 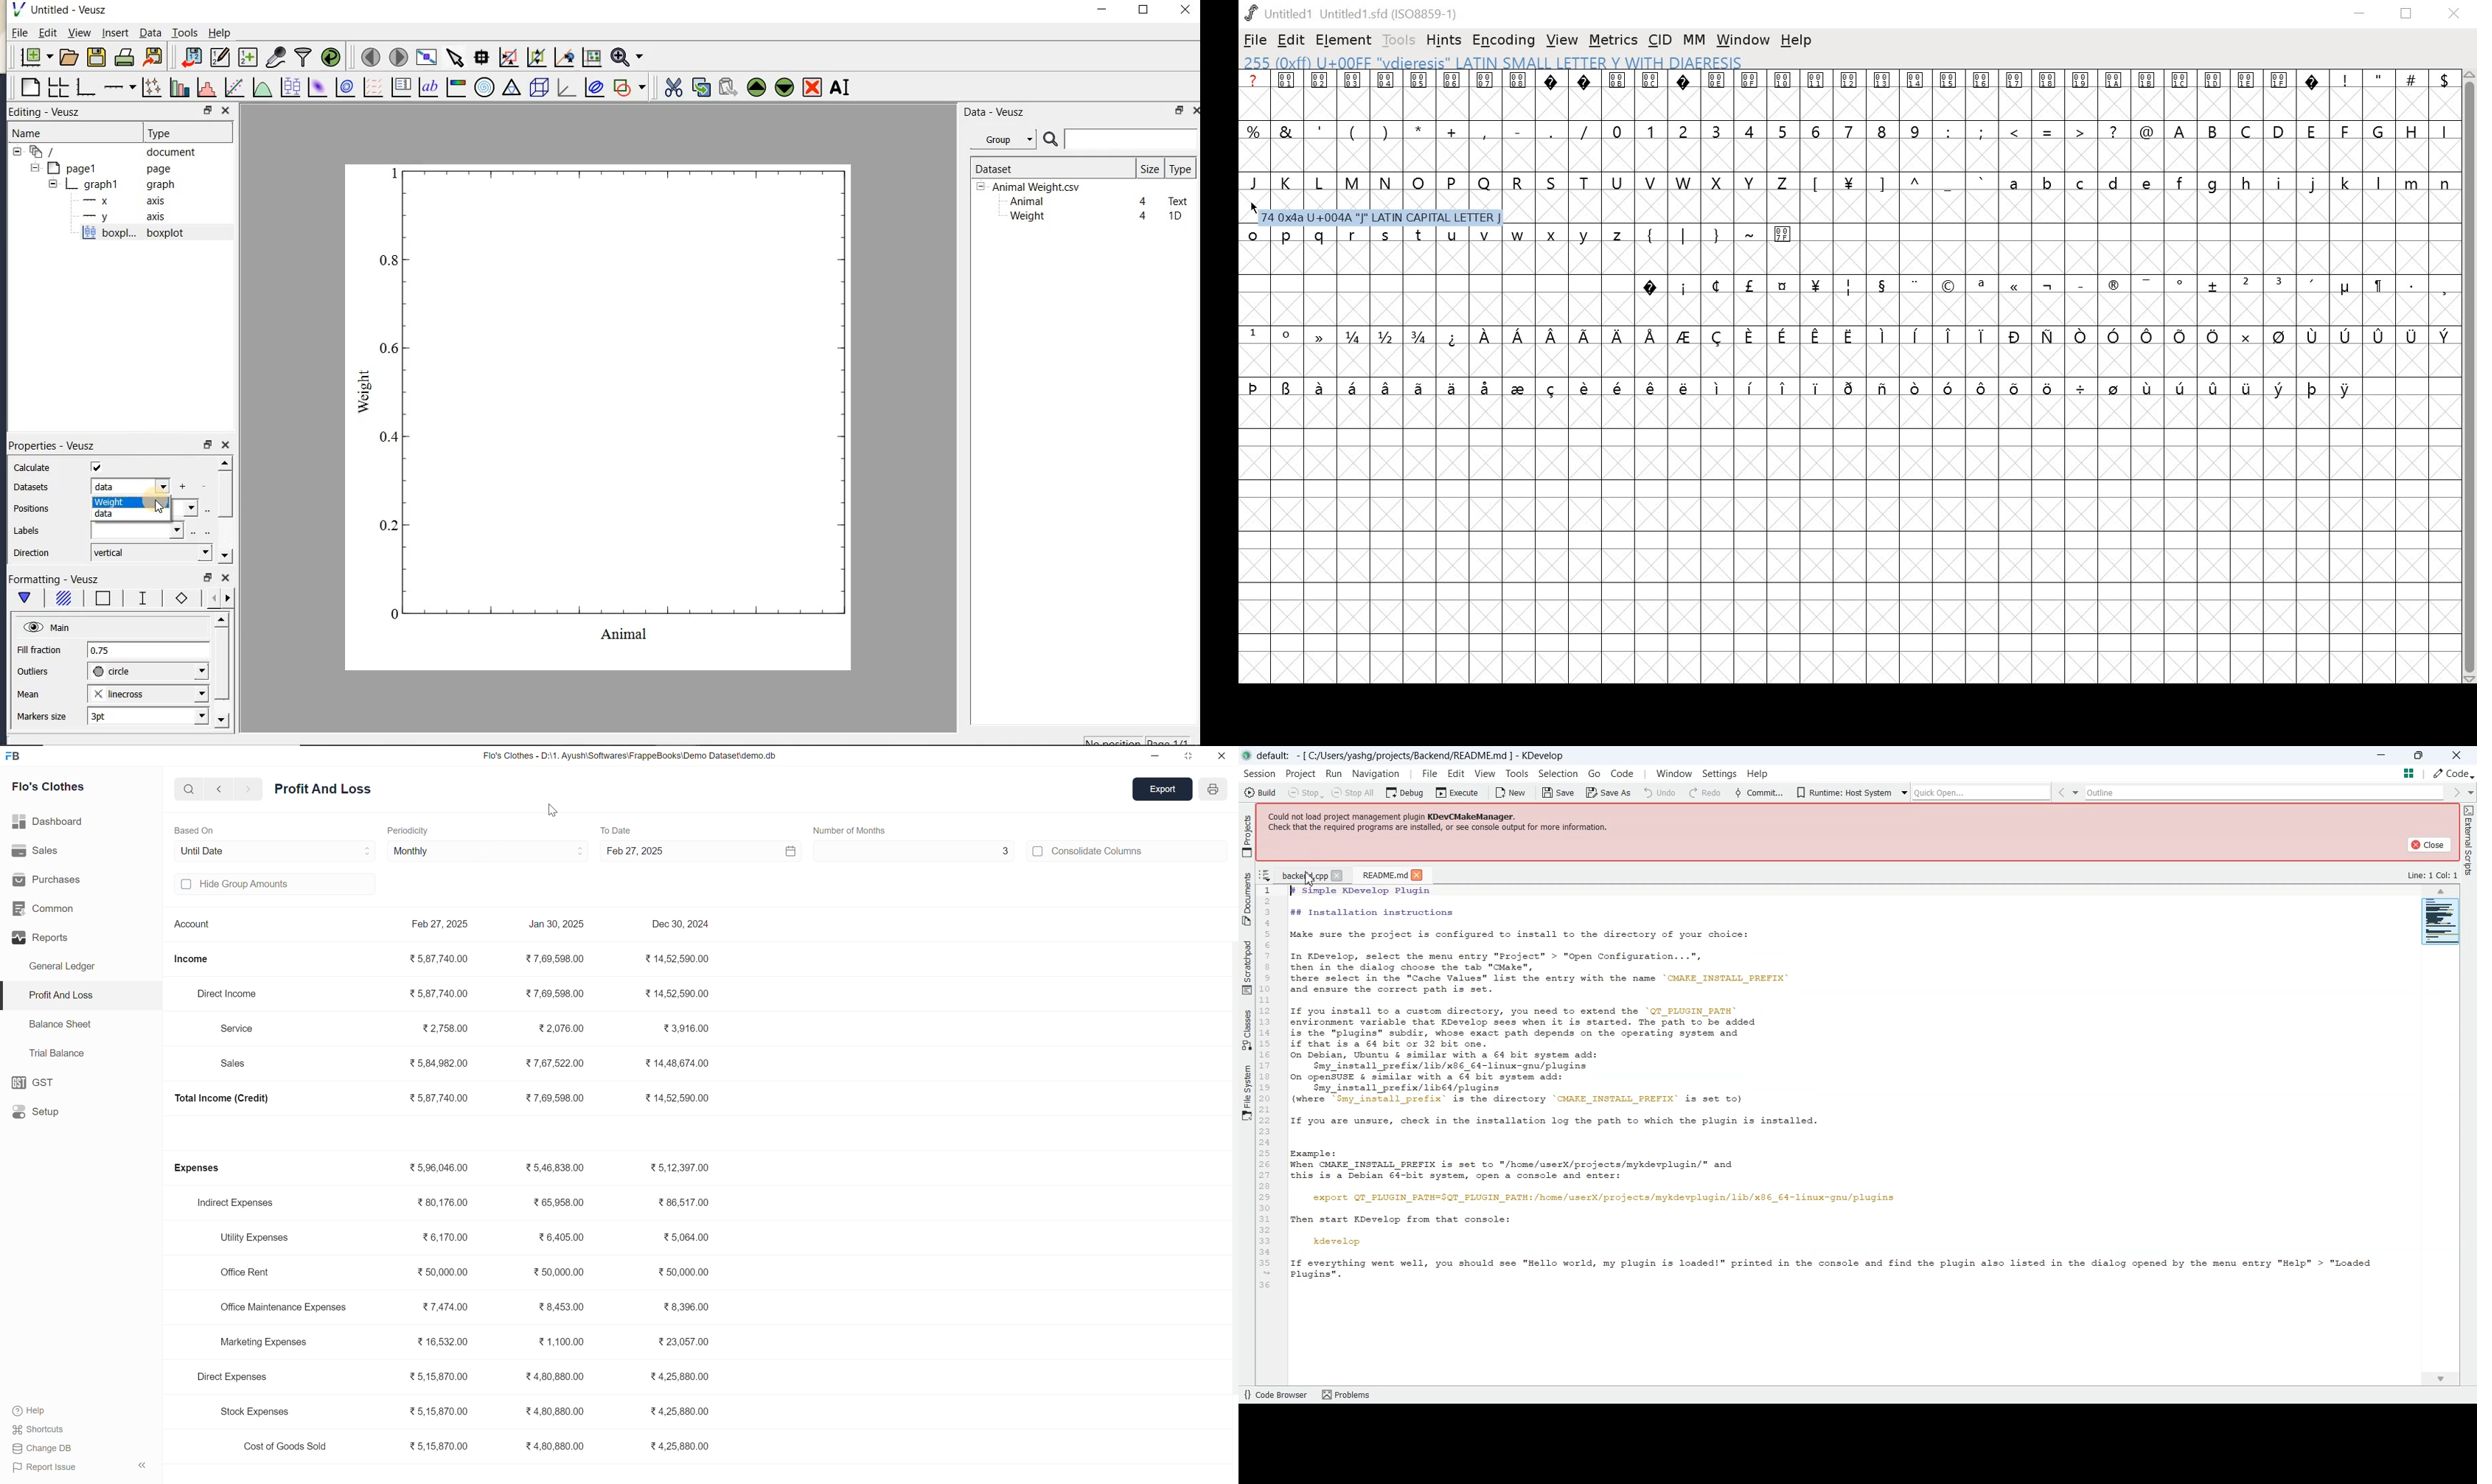 What do you see at coordinates (26, 531) in the screenshot?
I see `Labels` at bounding box center [26, 531].